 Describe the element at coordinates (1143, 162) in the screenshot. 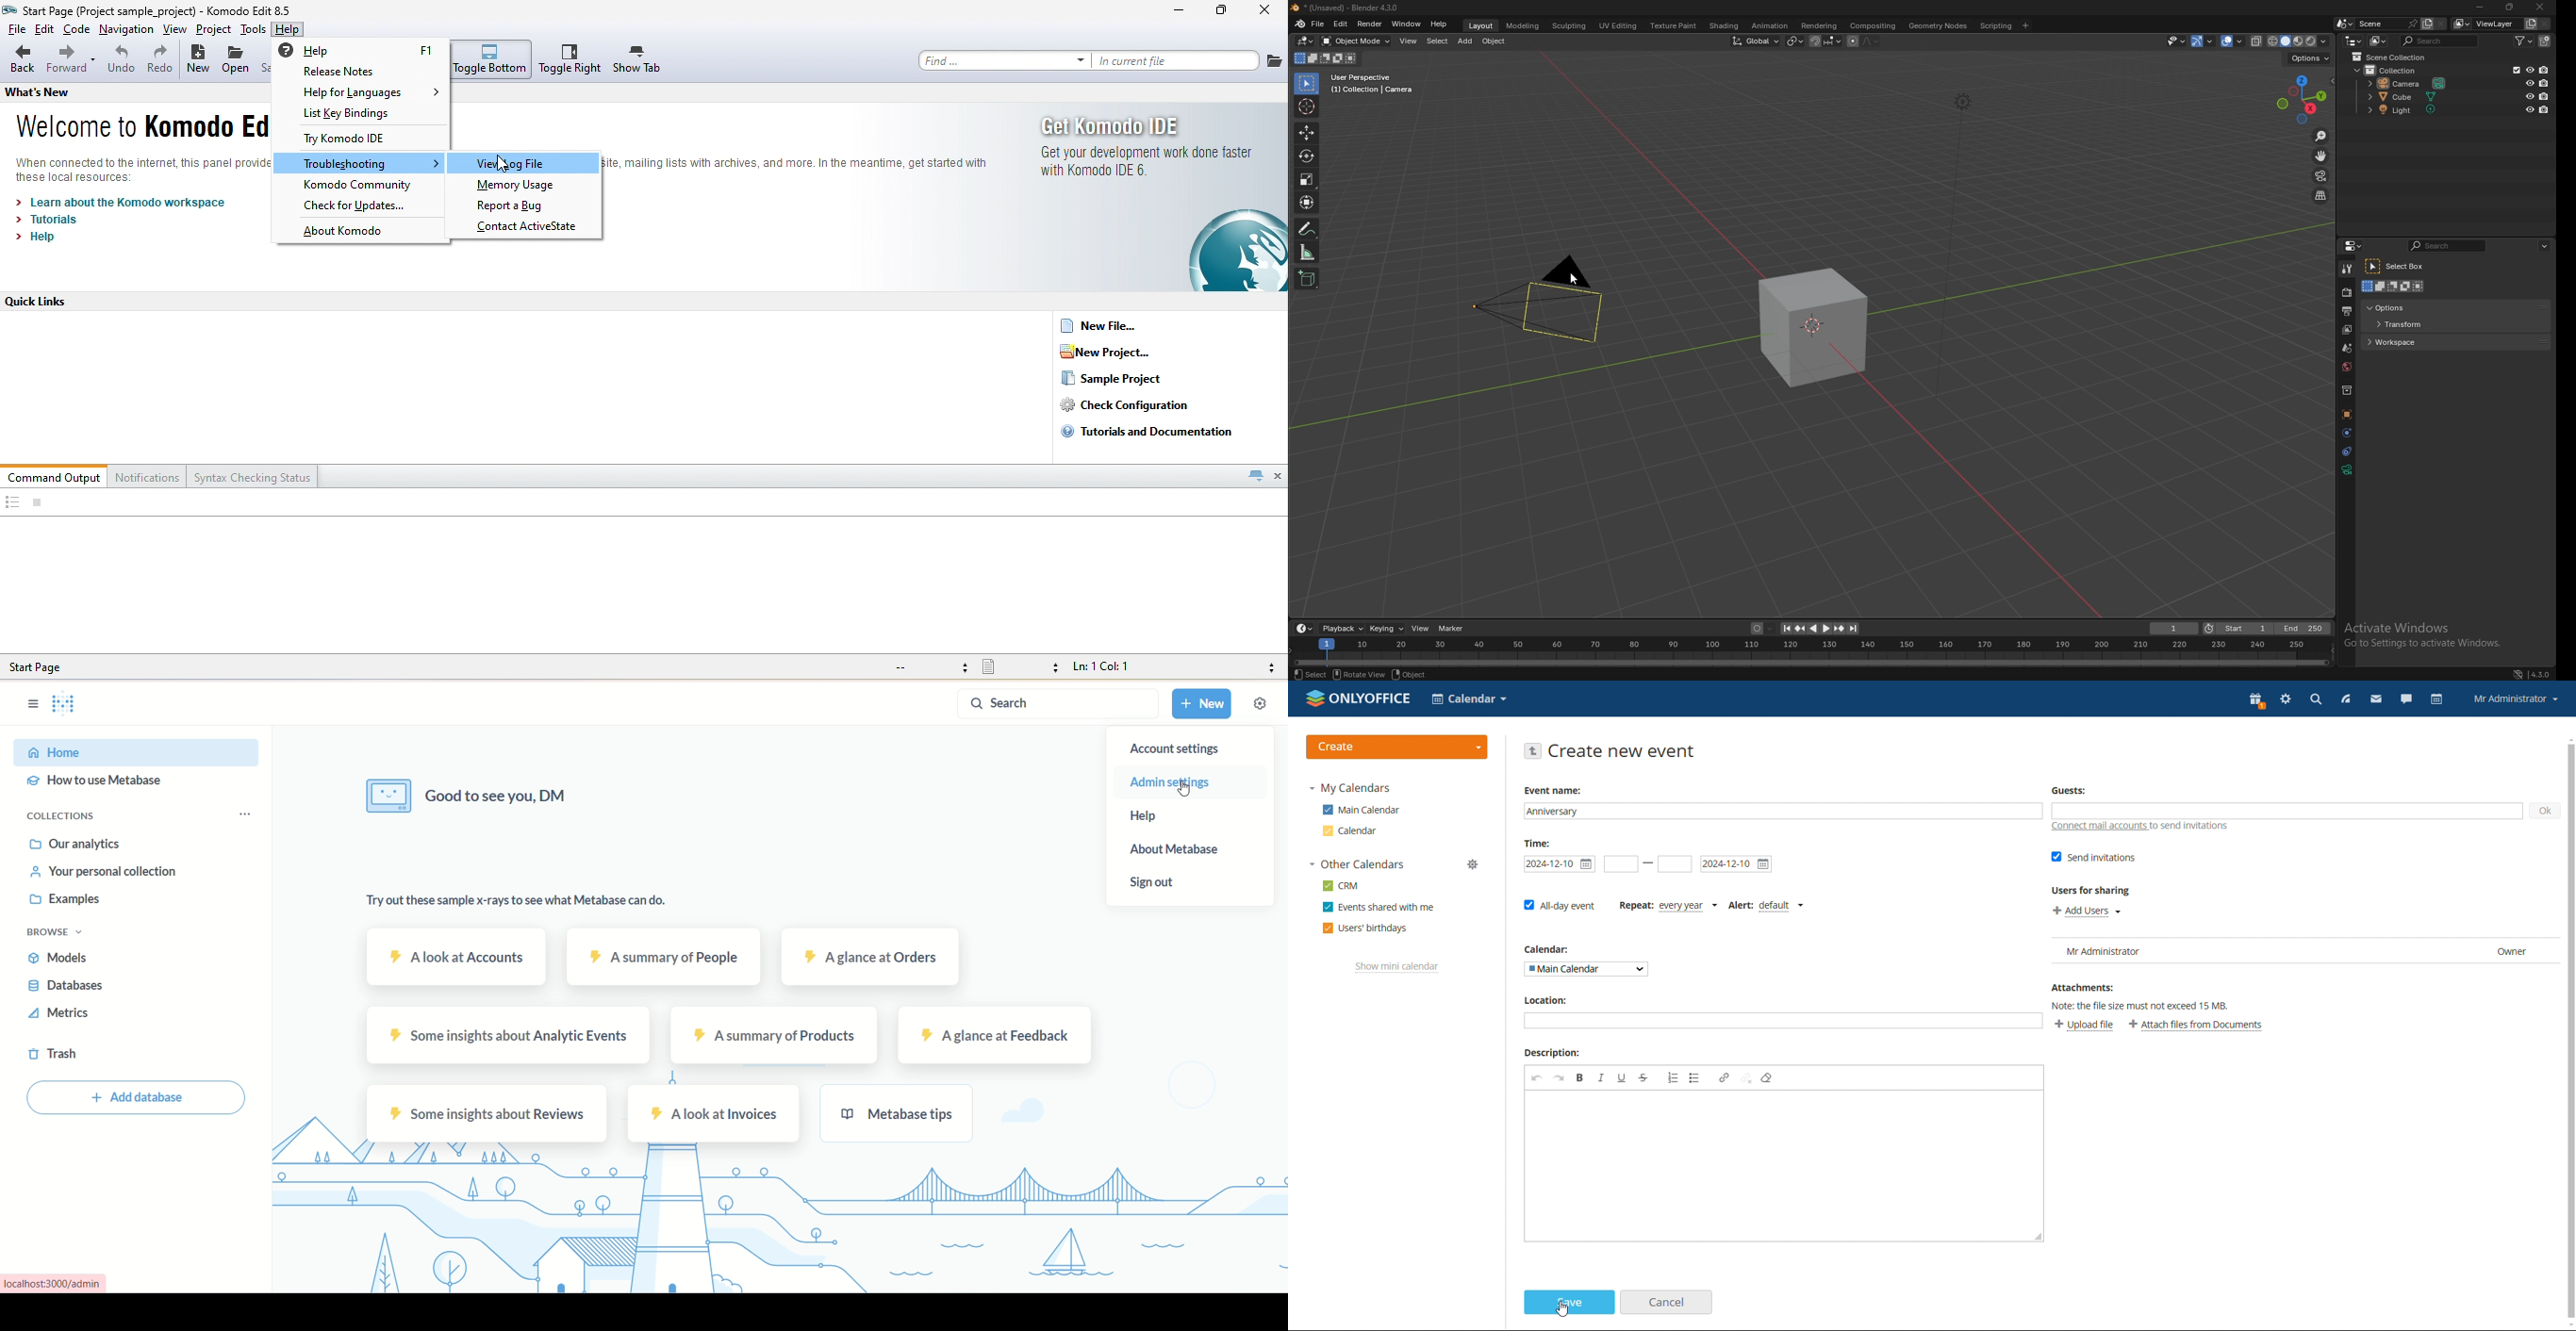

I see `get your development with done faster with komodo ide 6` at that location.